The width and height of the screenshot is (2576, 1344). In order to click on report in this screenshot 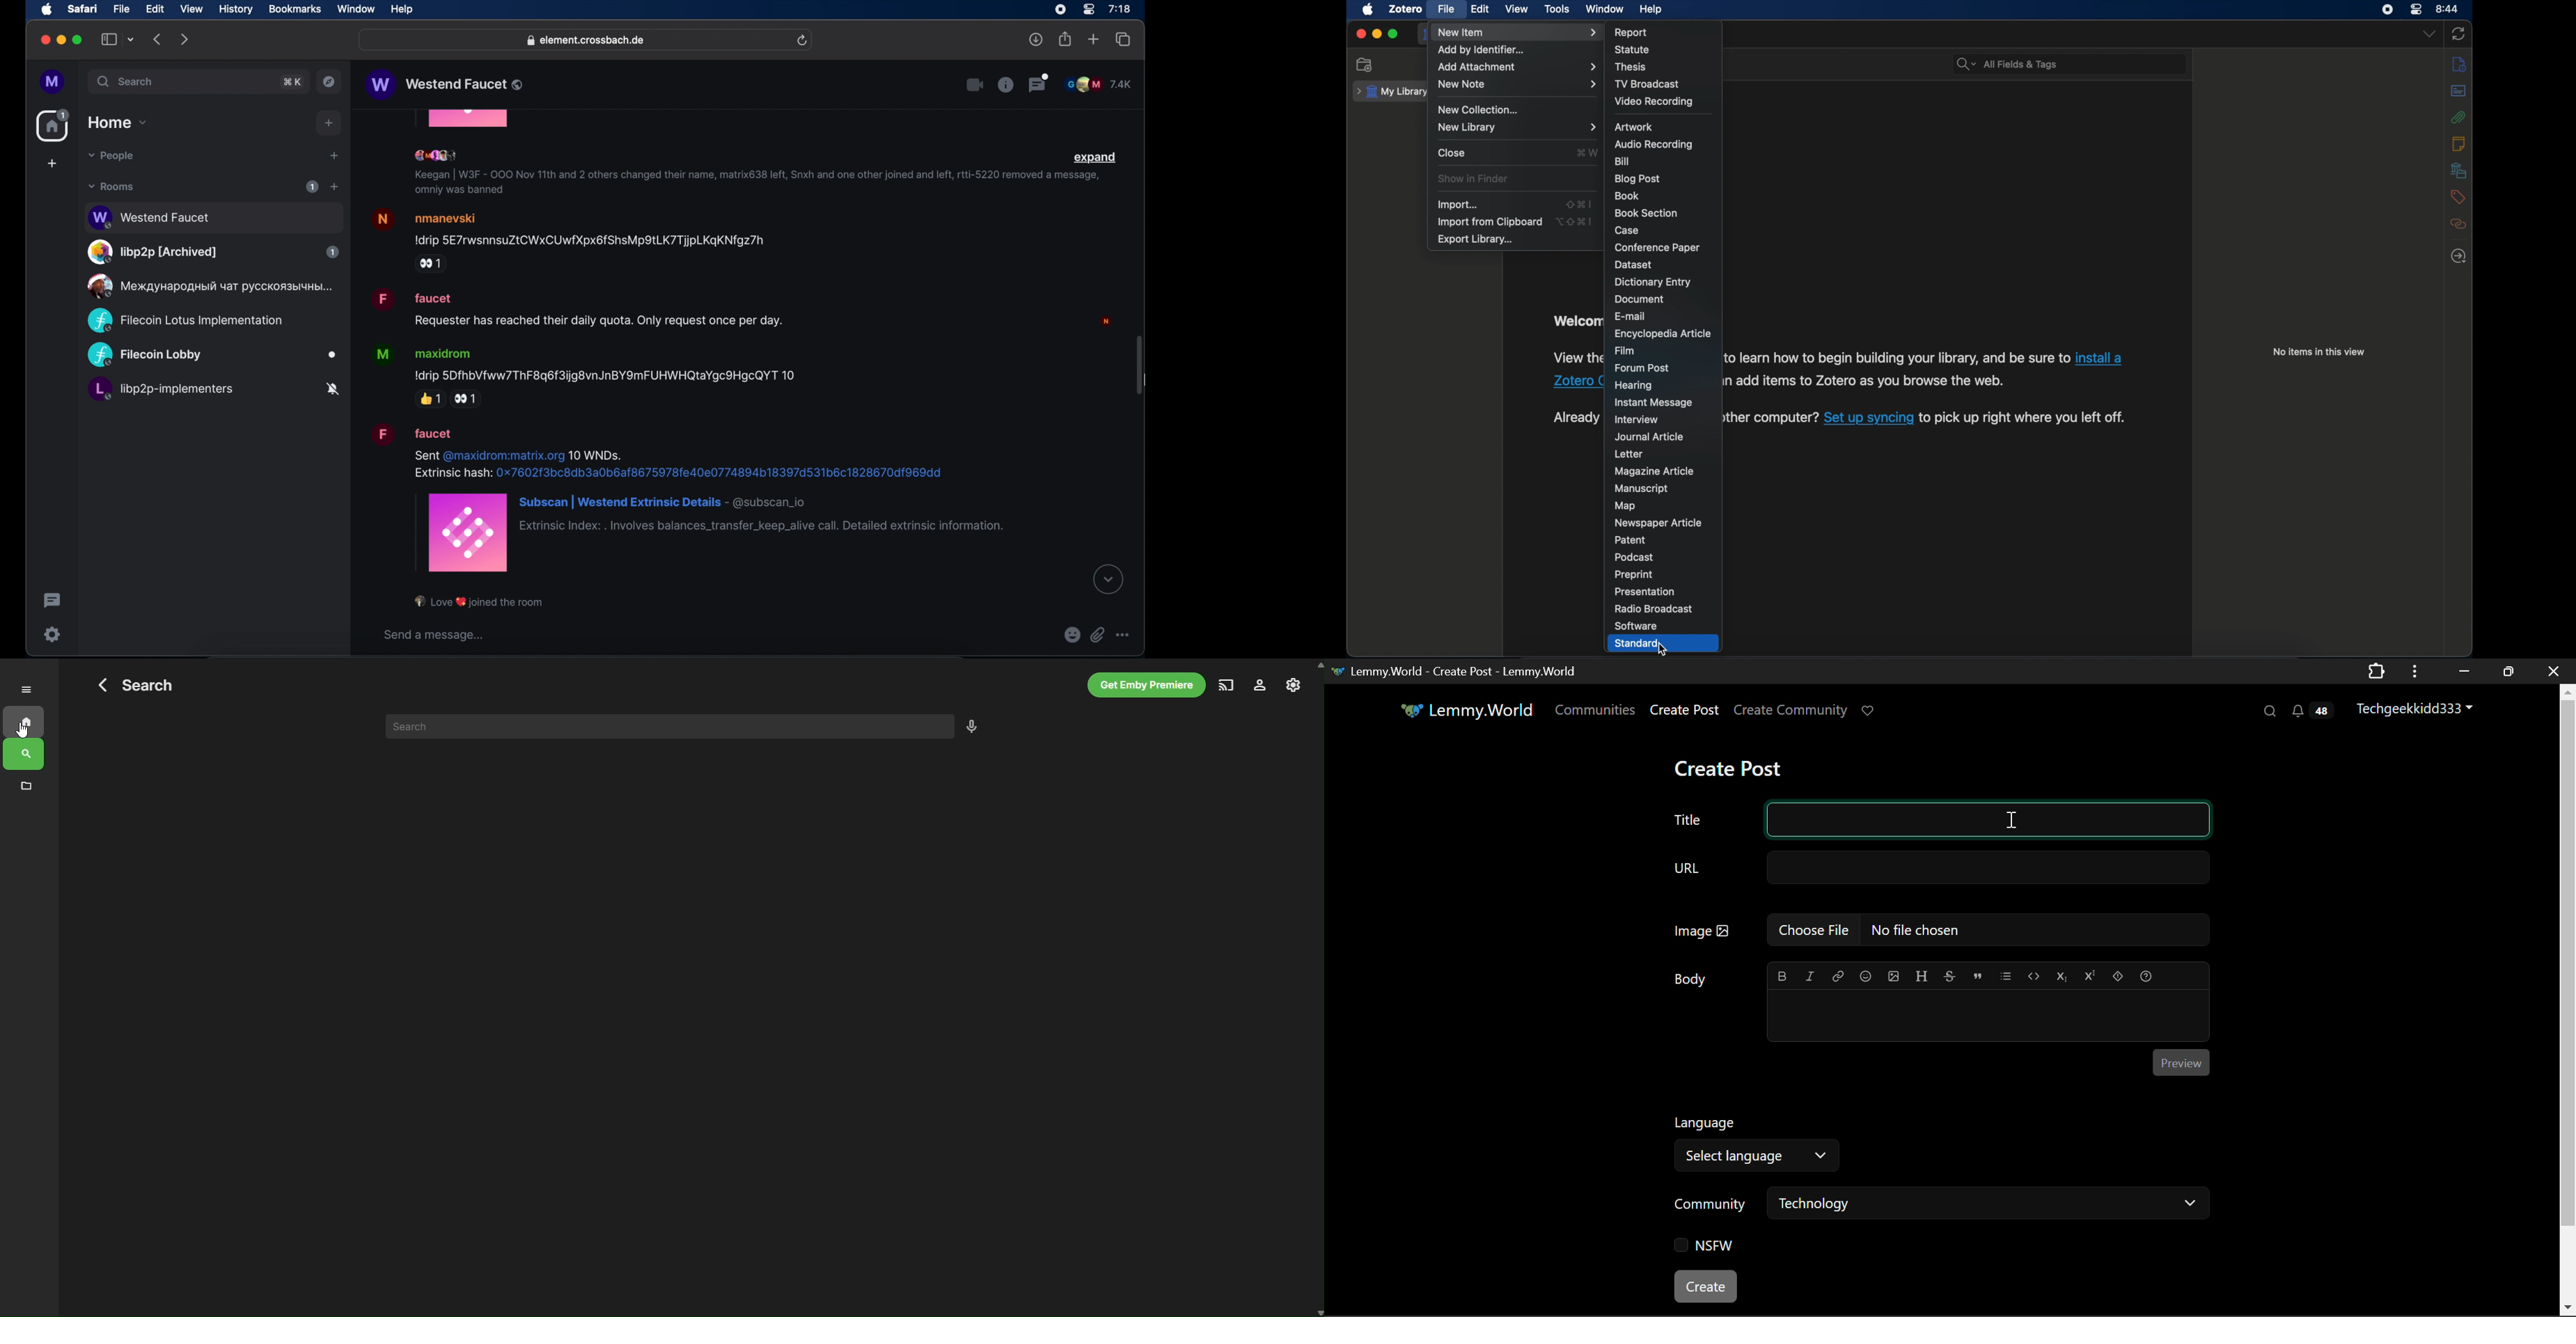, I will do `click(1632, 31)`.